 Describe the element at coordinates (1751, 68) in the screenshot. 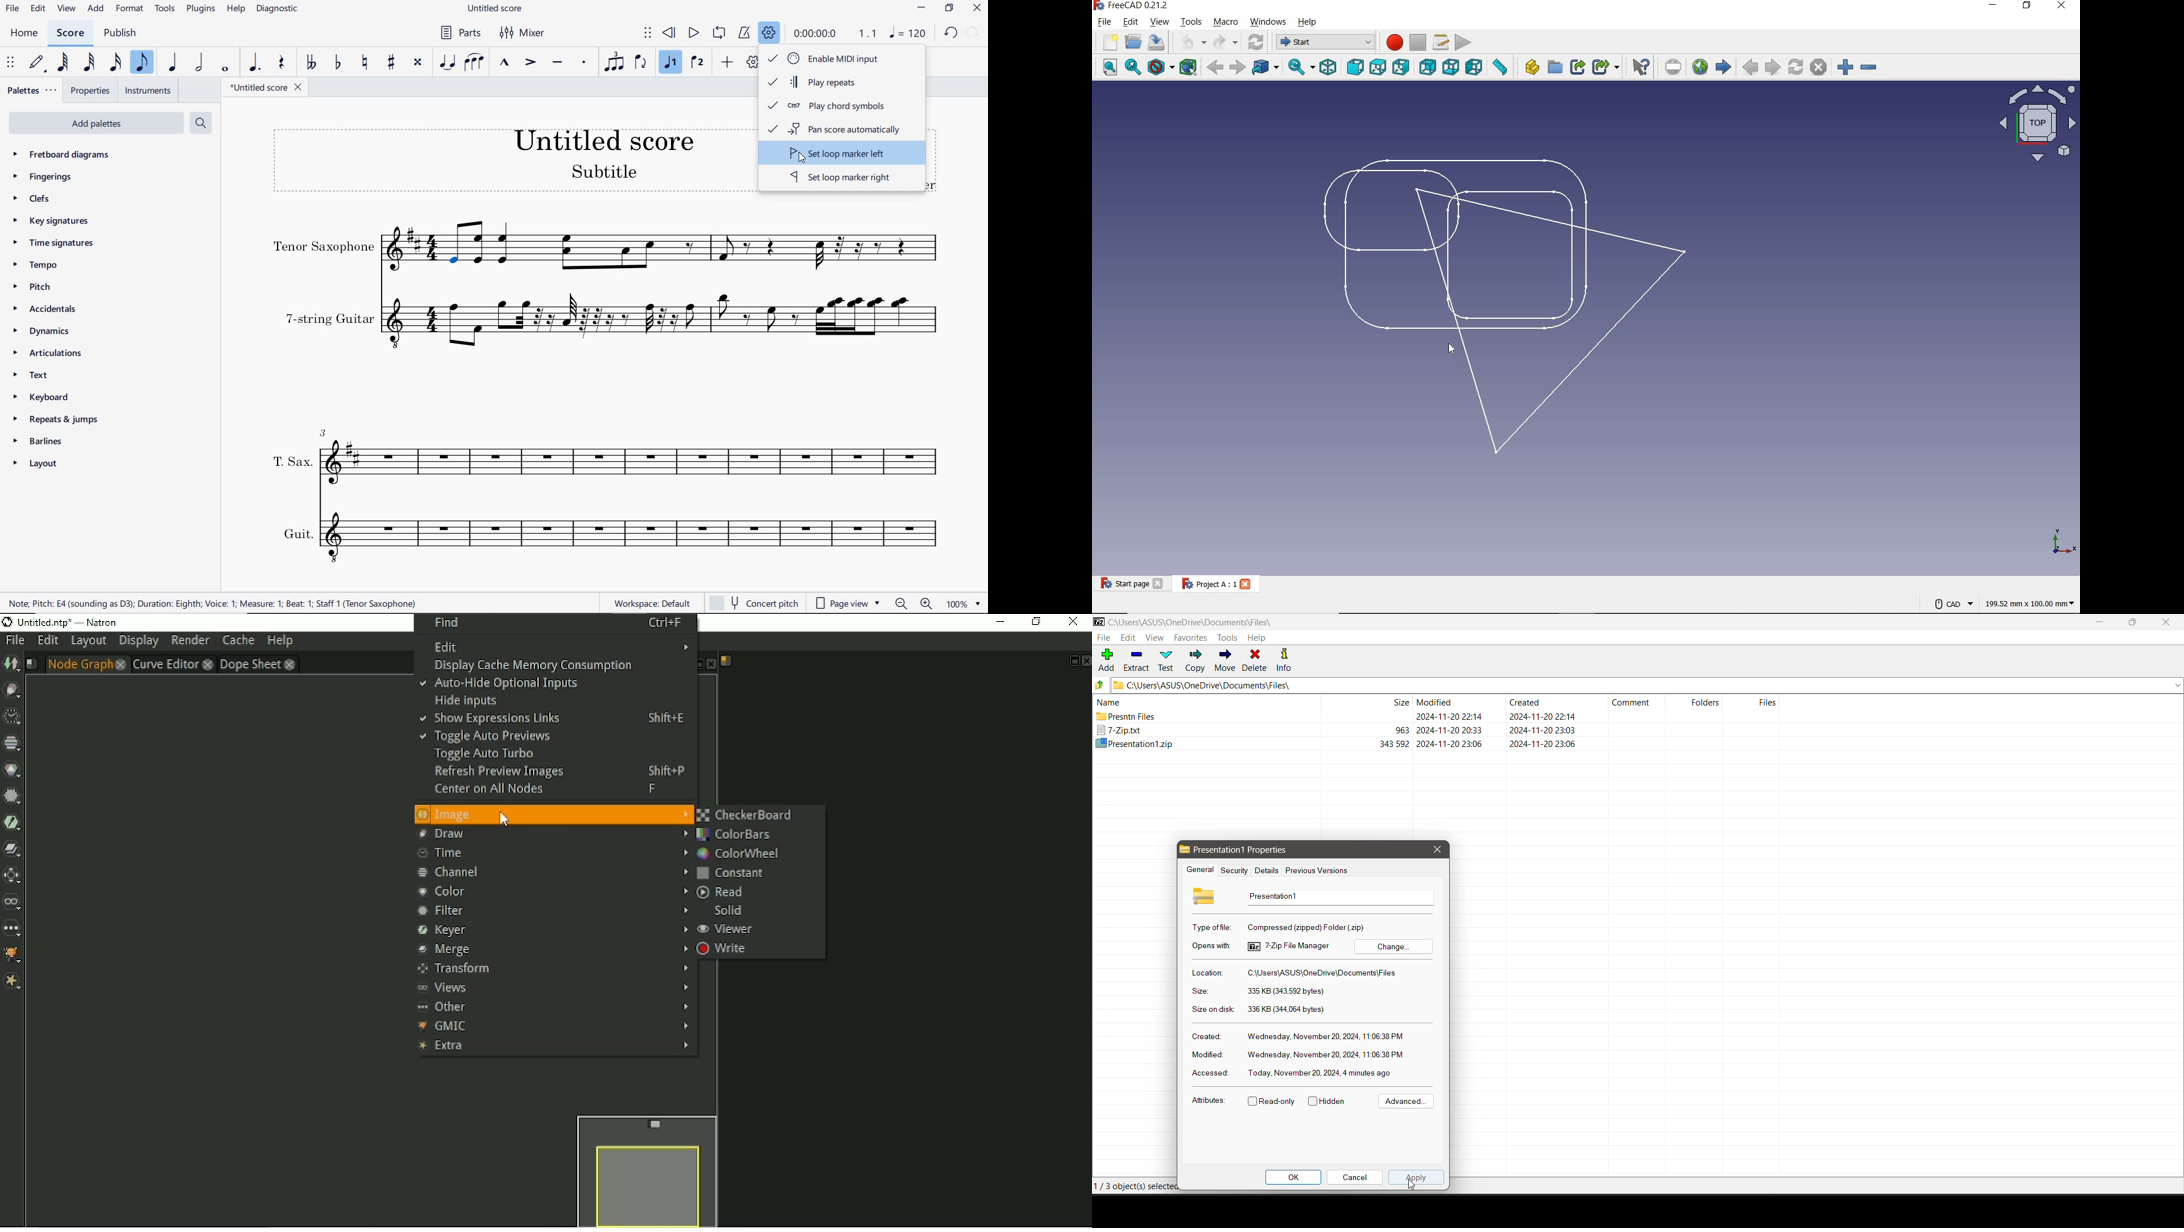

I see `PREVIOUS PAGE` at that location.